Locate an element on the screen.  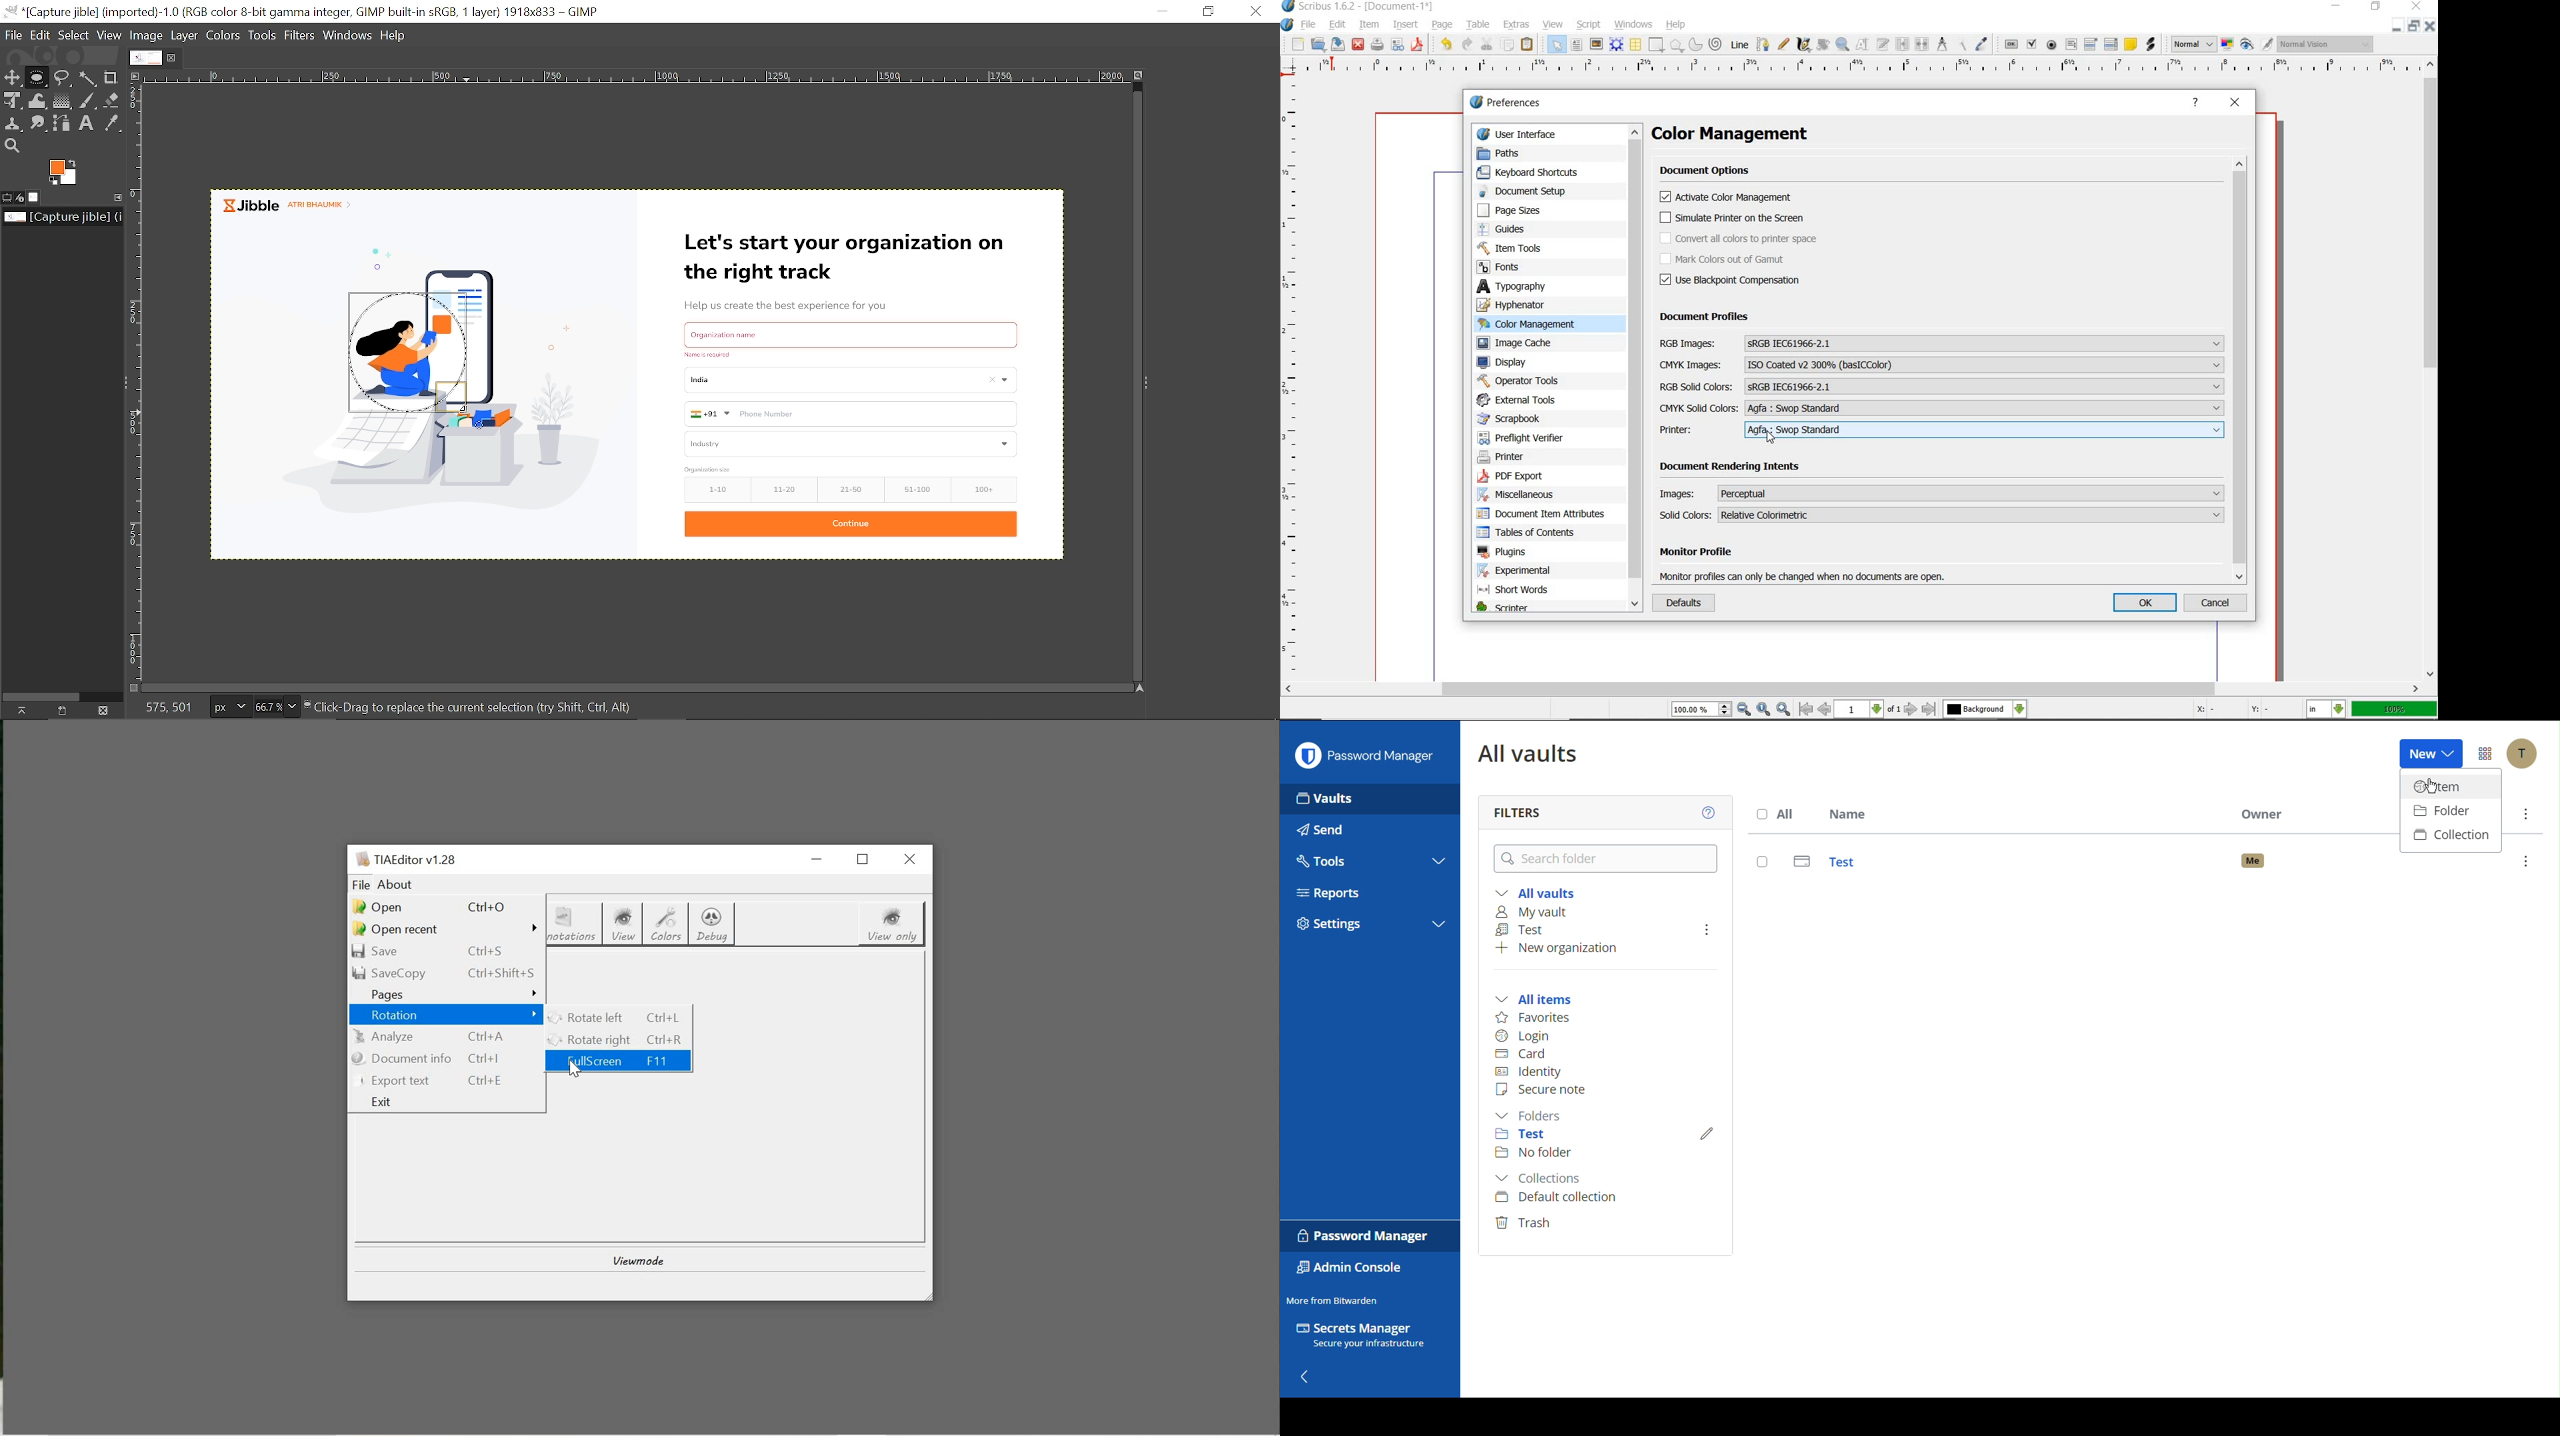
More from Bitwarden is located at coordinates (1334, 1298).